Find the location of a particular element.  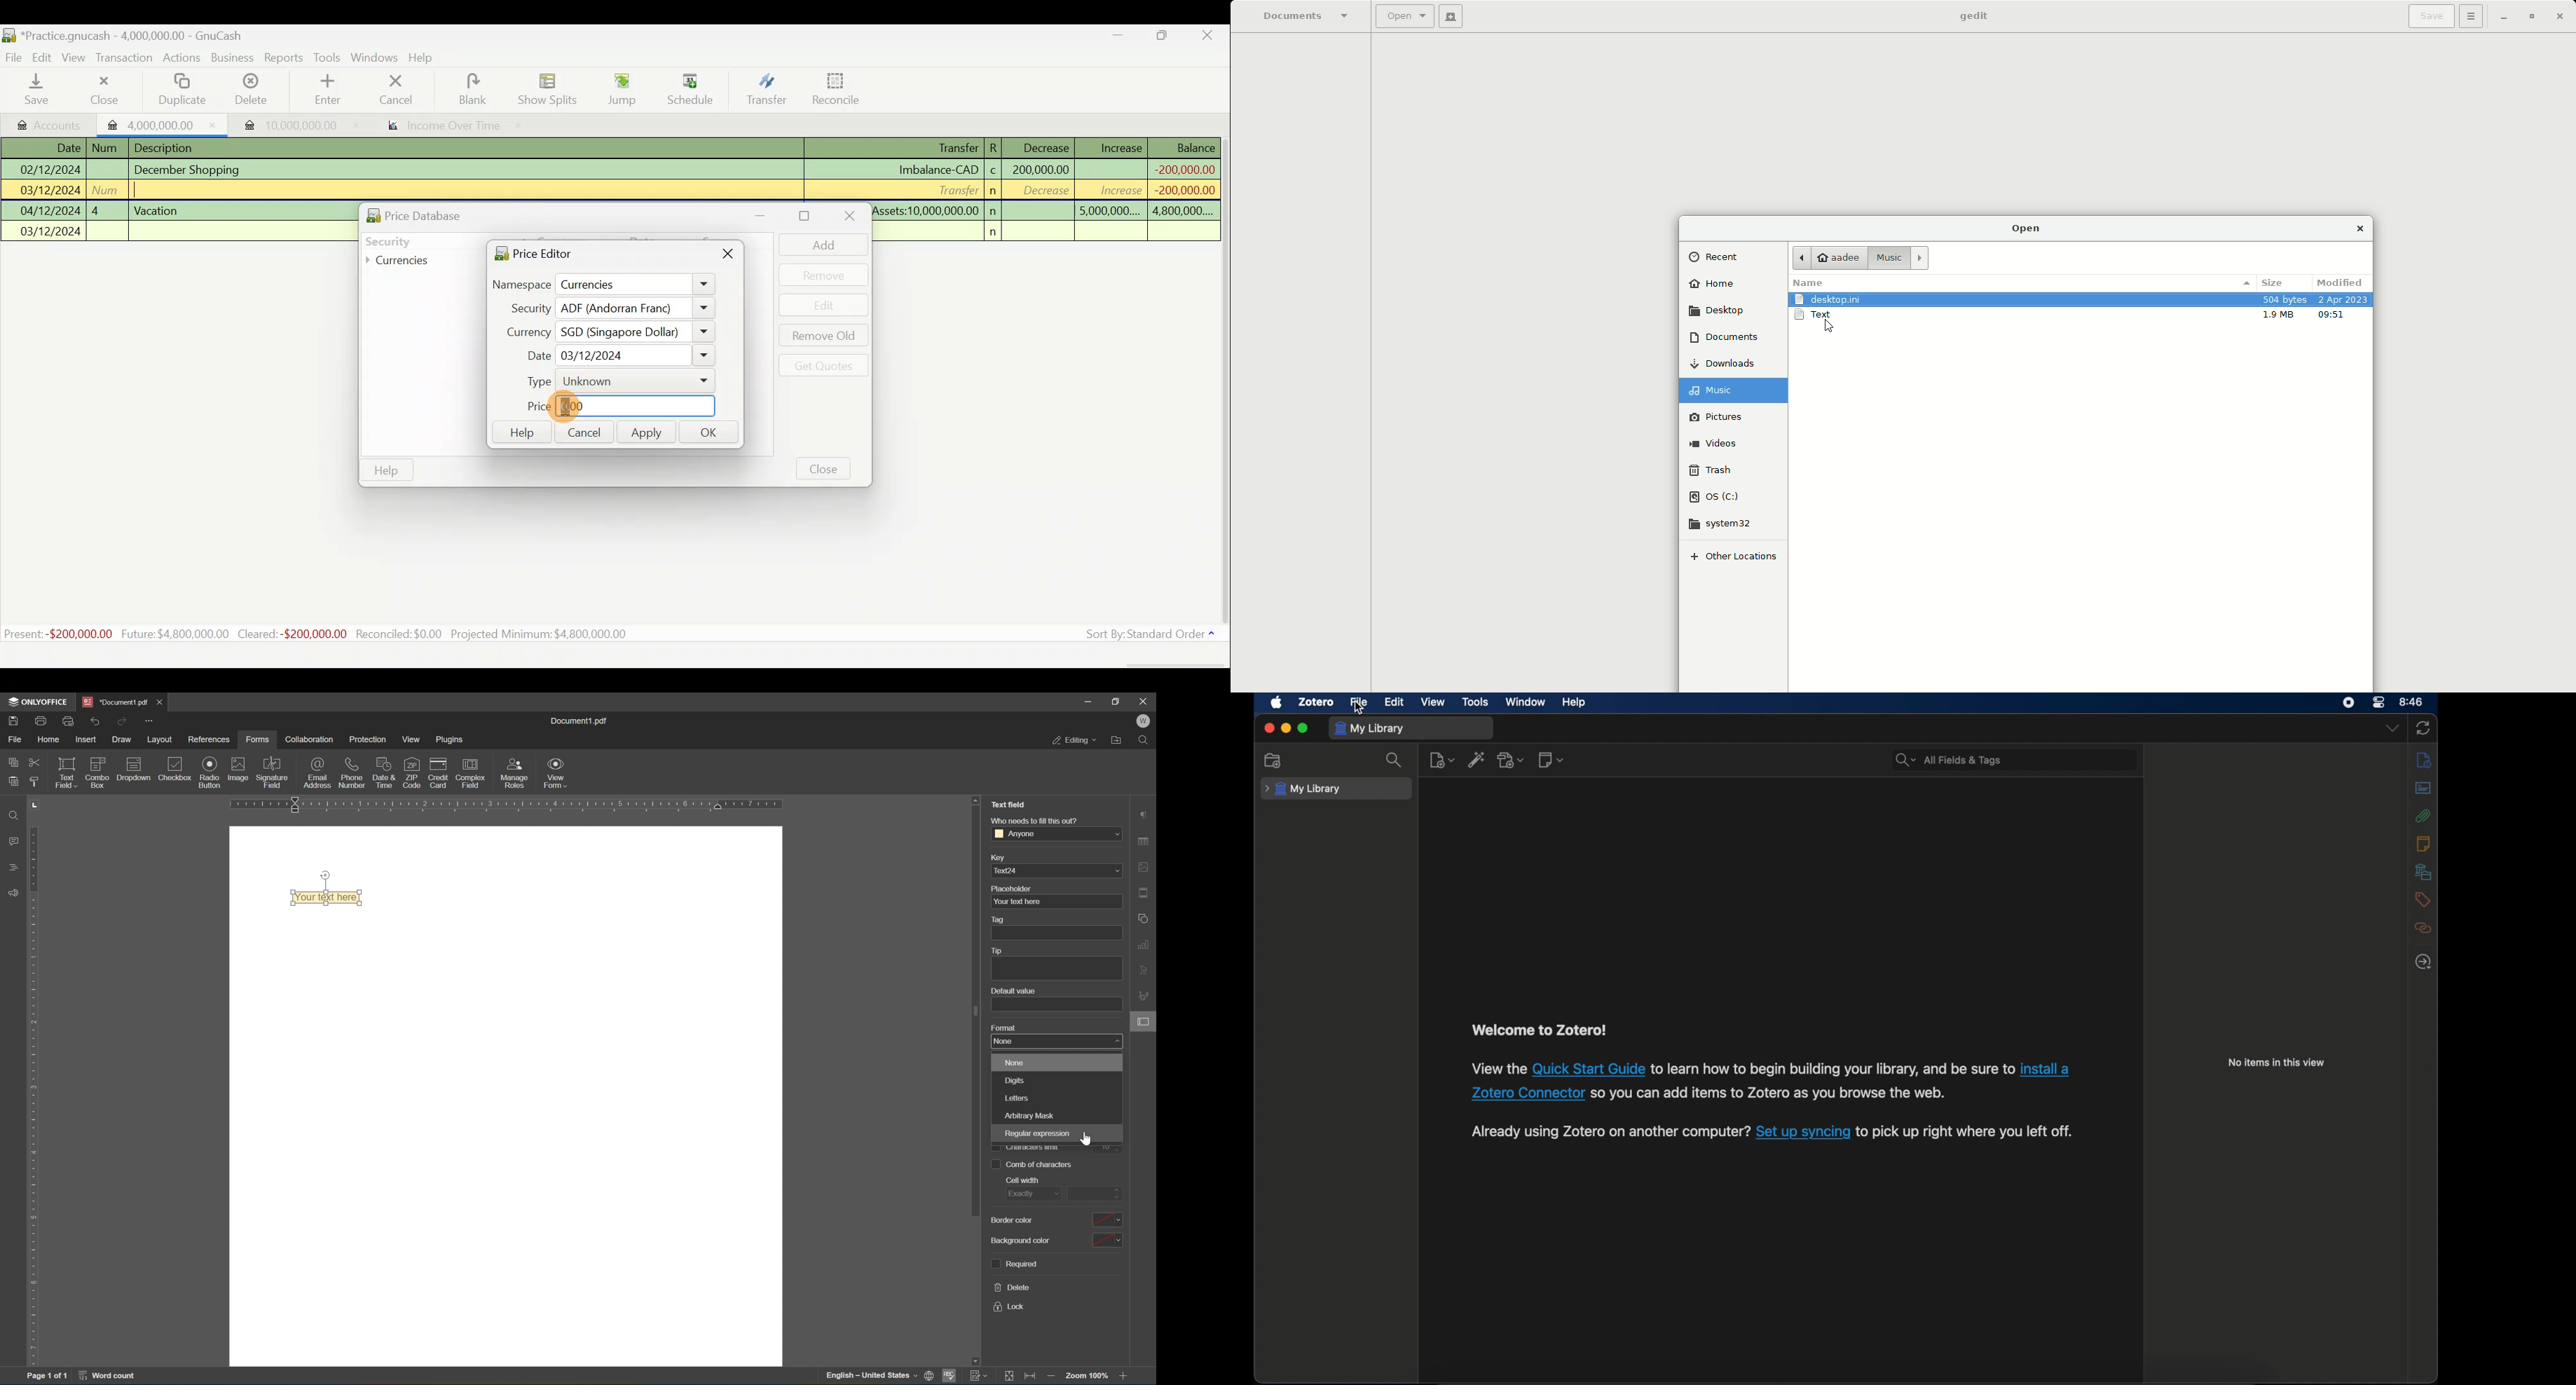

504 bytes is located at coordinates (2285, 301).